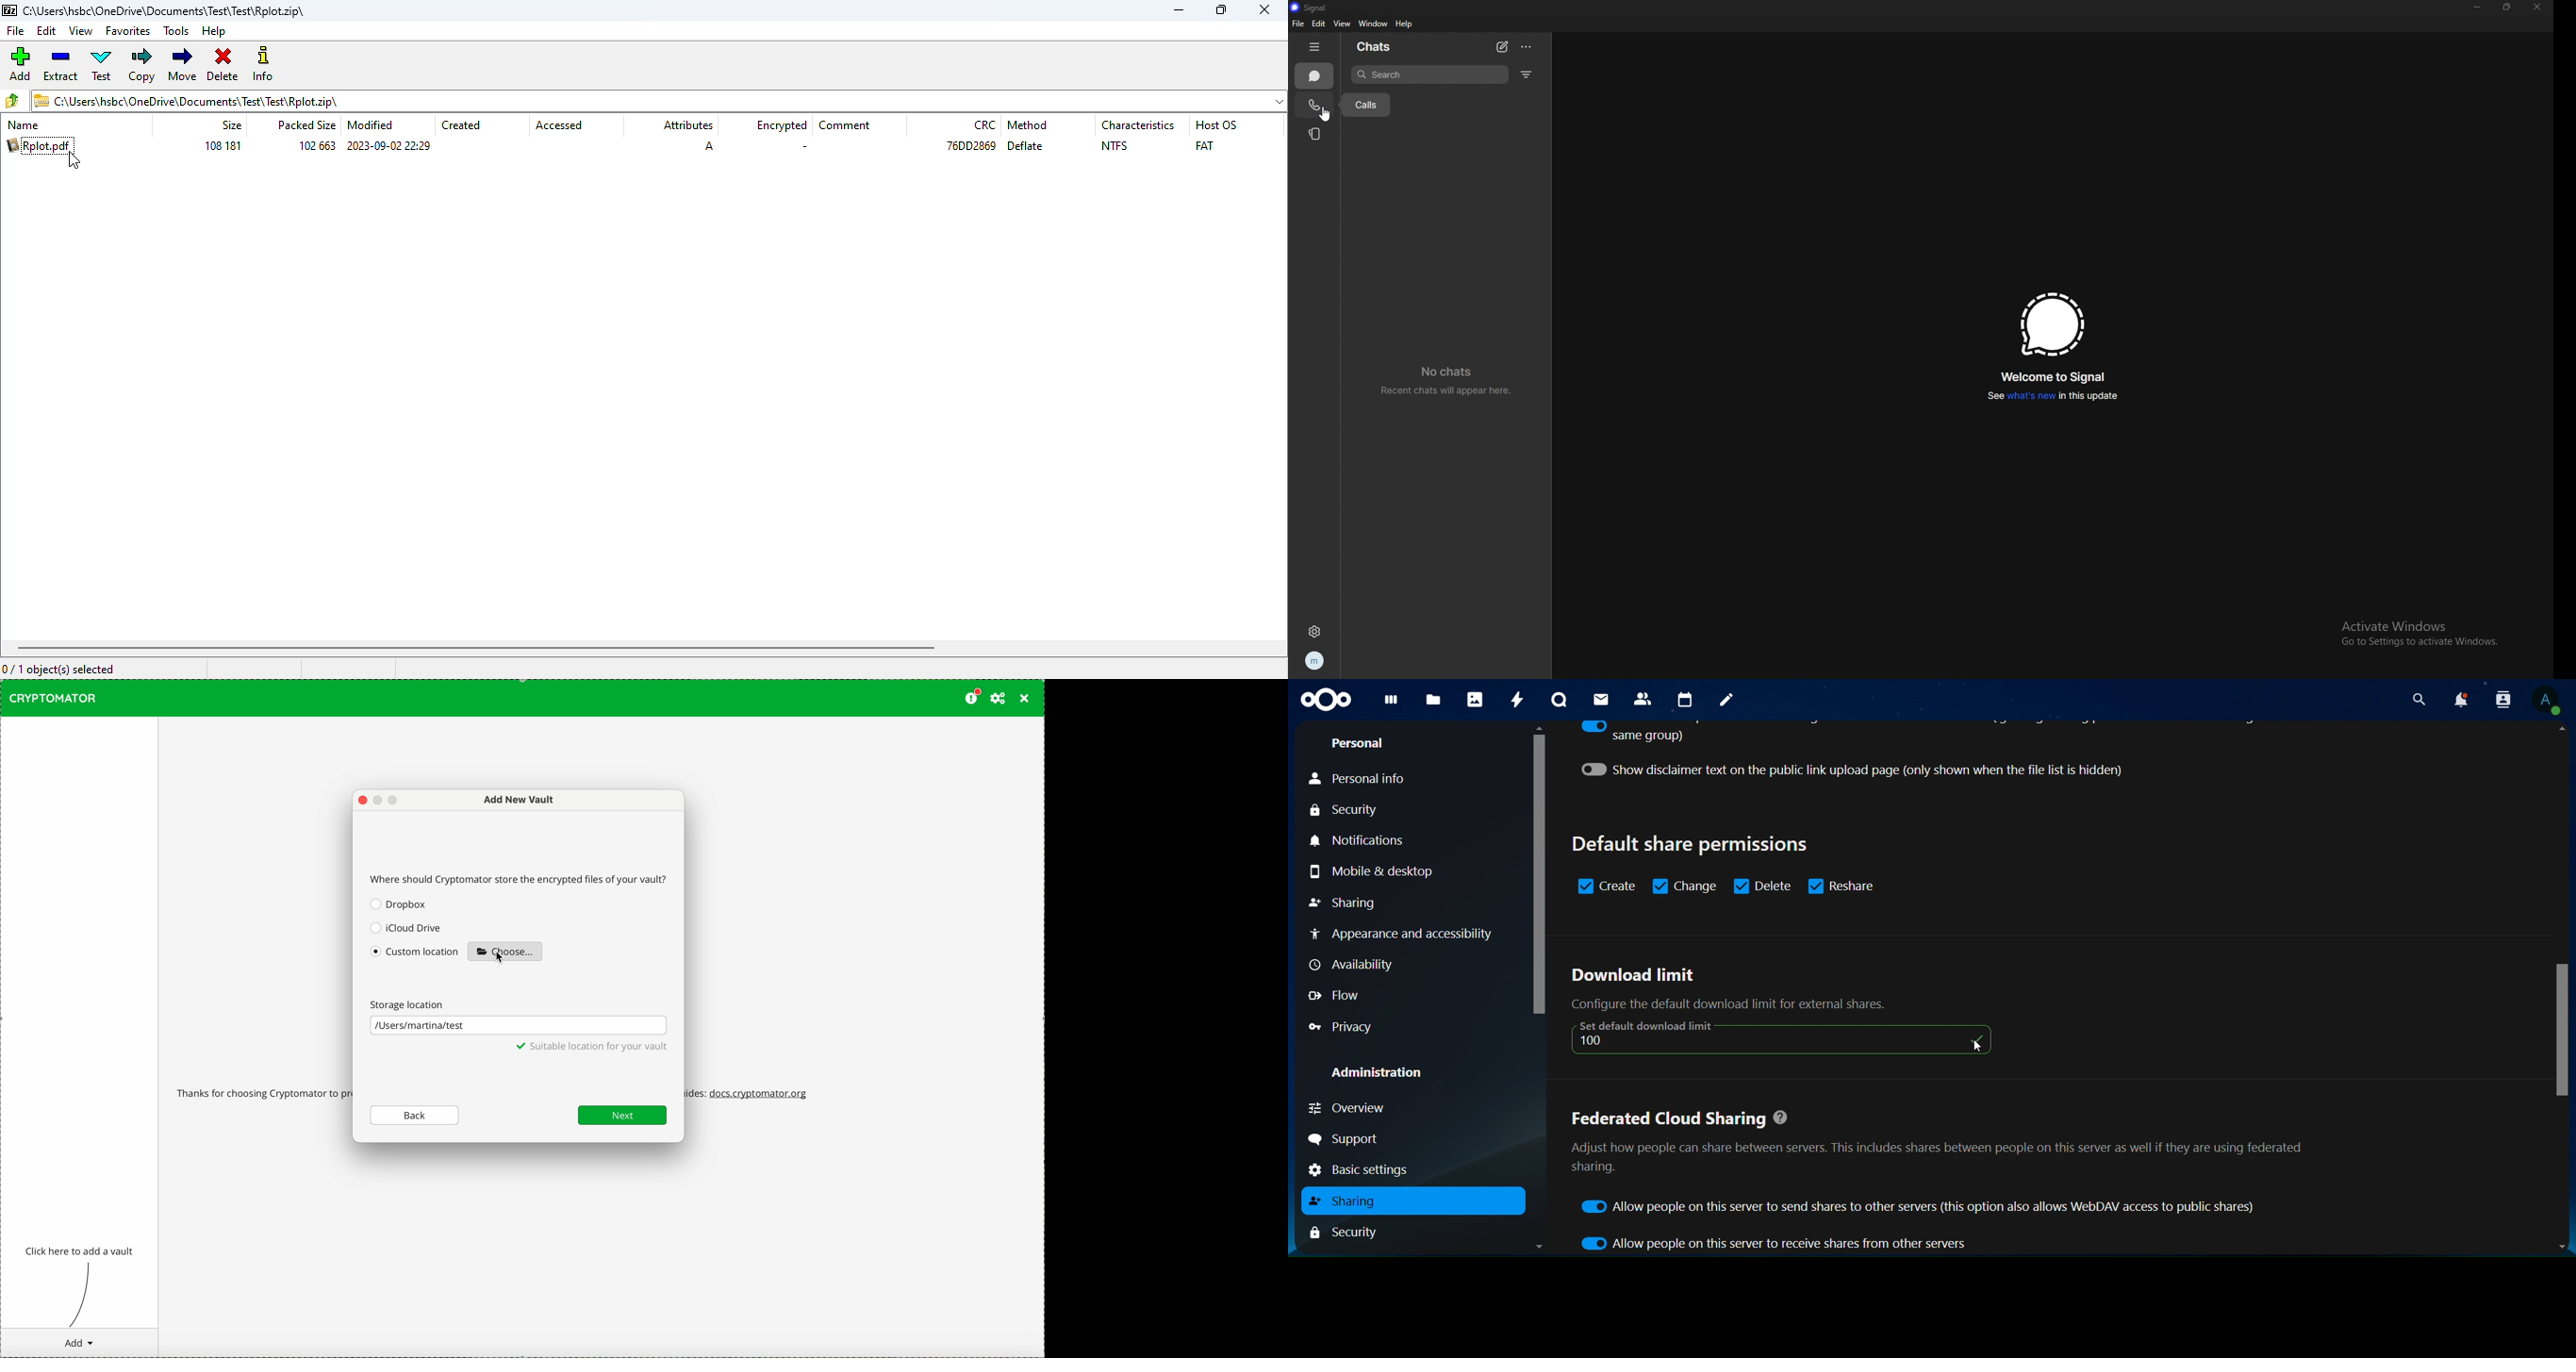 This screenshot has height=1372, width=2576. I want to click on delete, so click(1762, 885).